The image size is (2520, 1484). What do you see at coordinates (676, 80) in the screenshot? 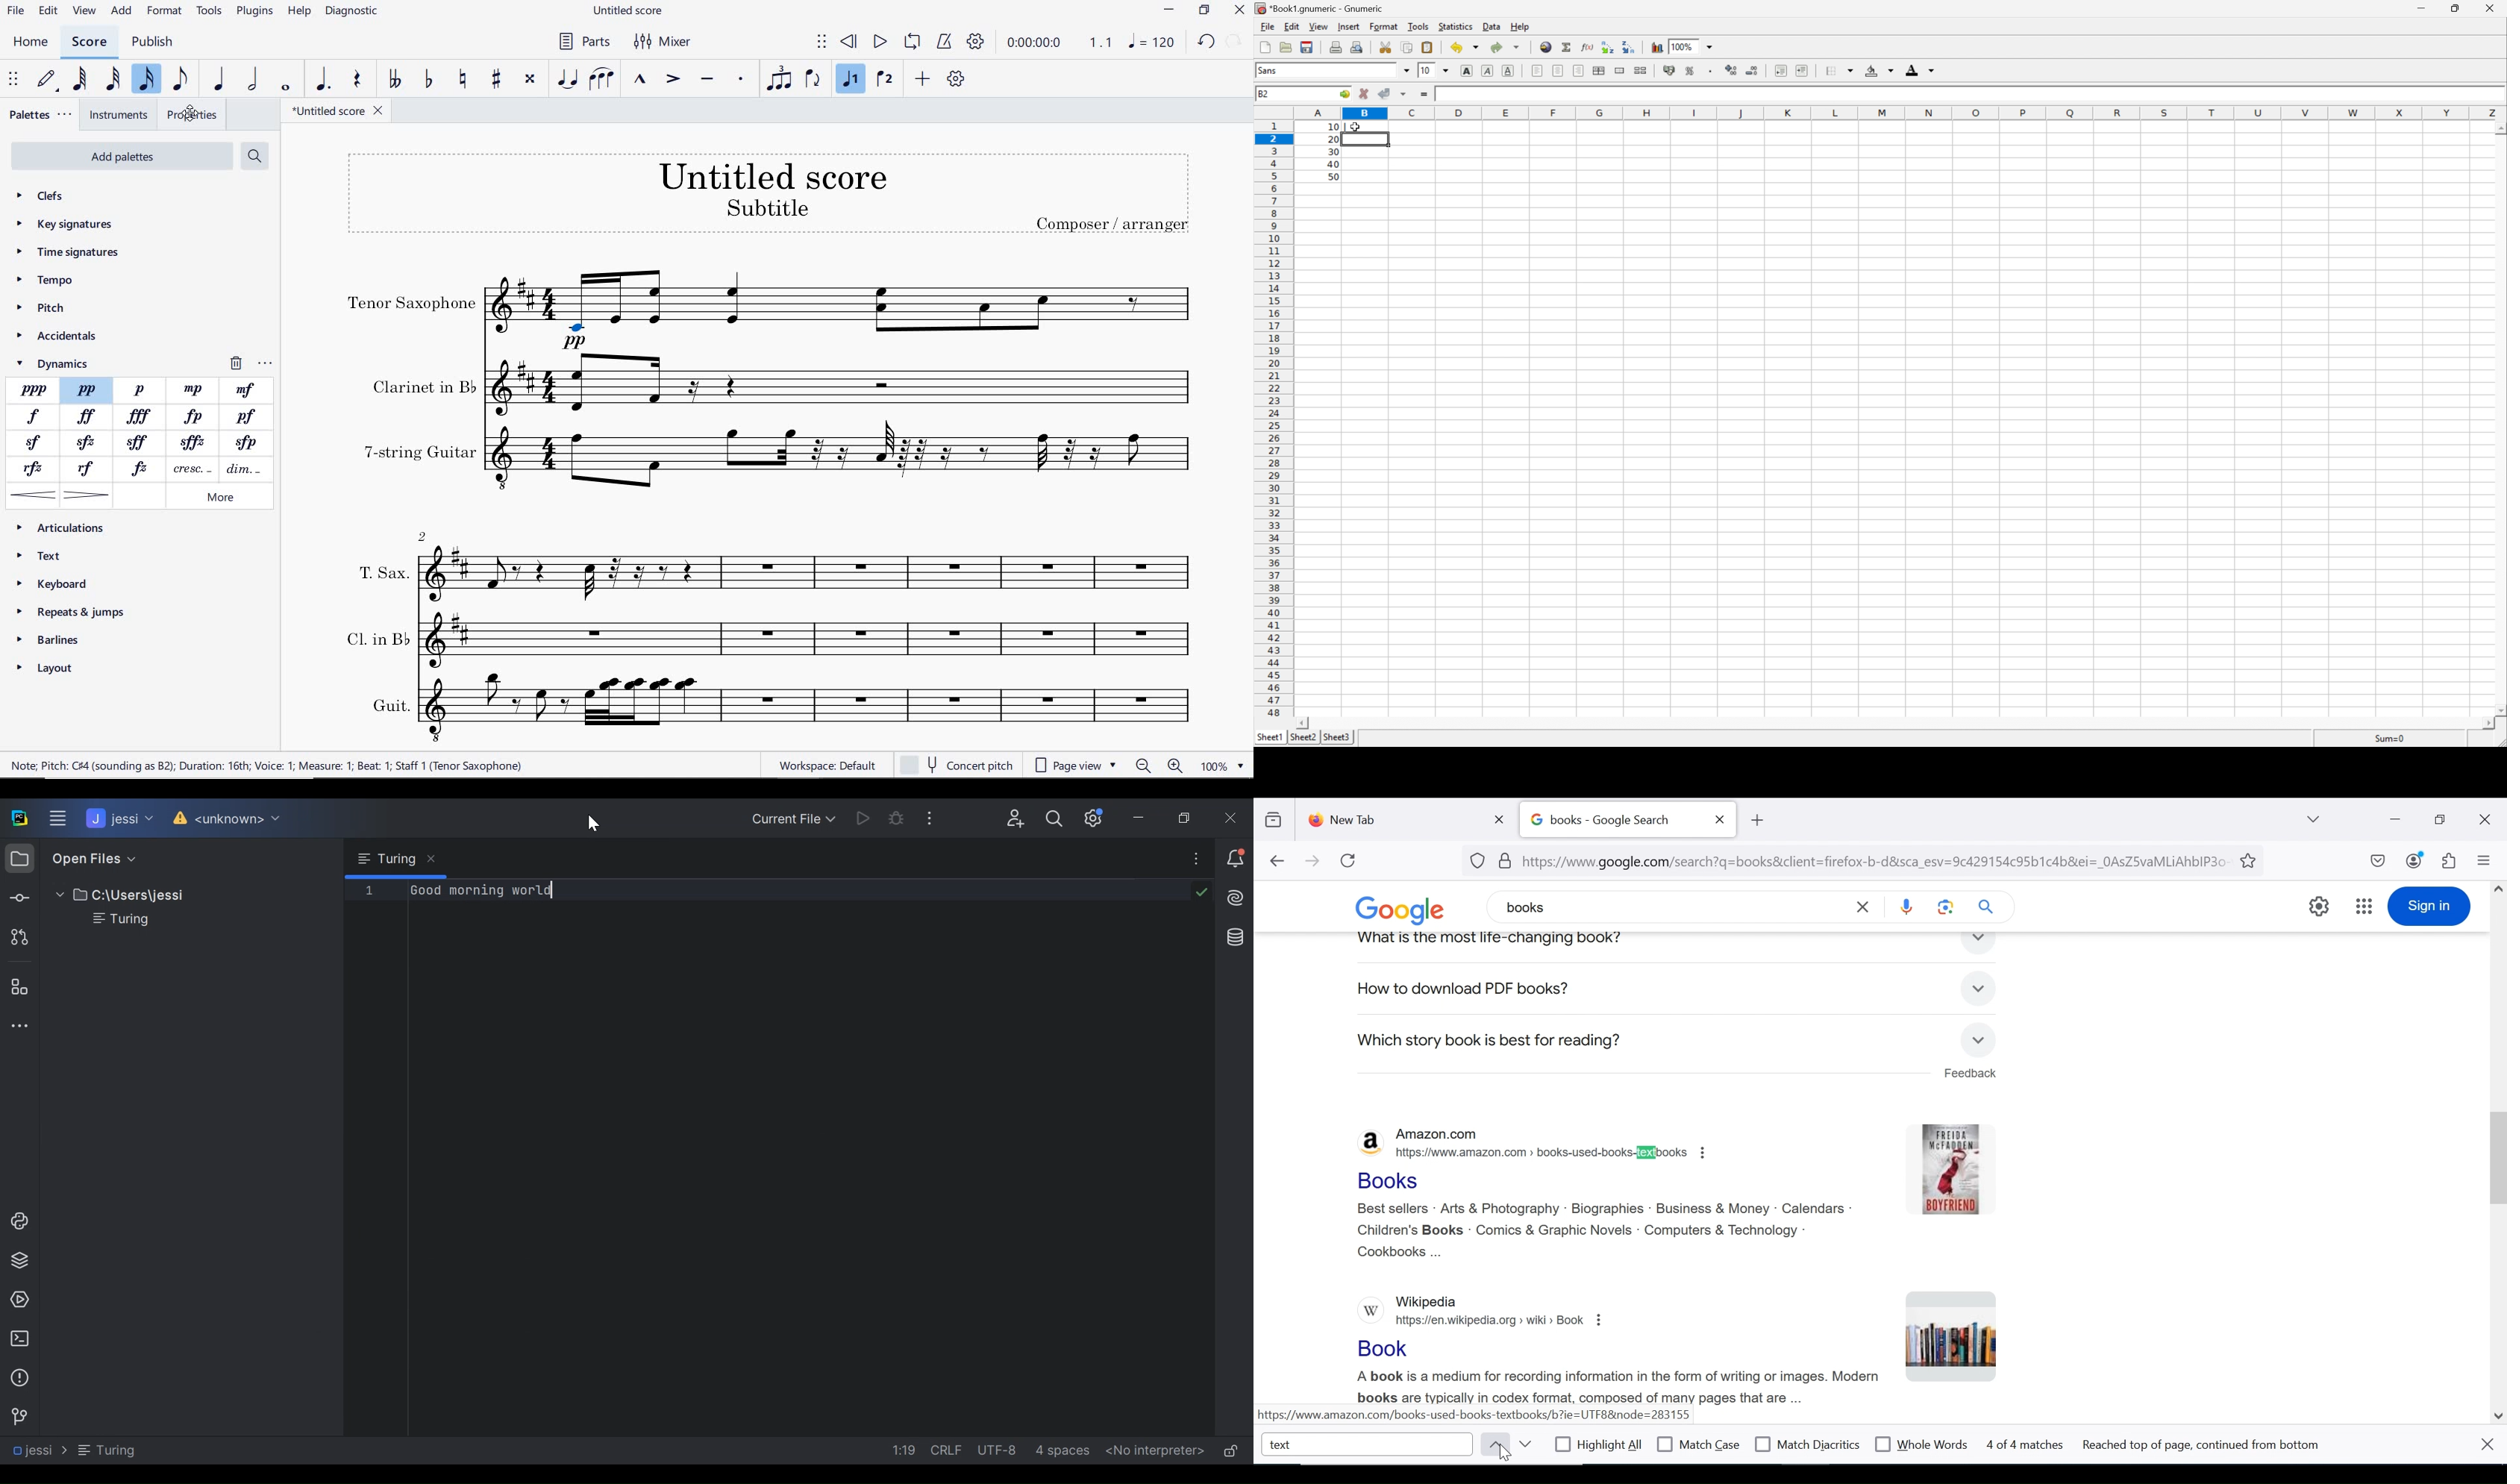
I see `ACCENT` at bounding box center [676, 80].